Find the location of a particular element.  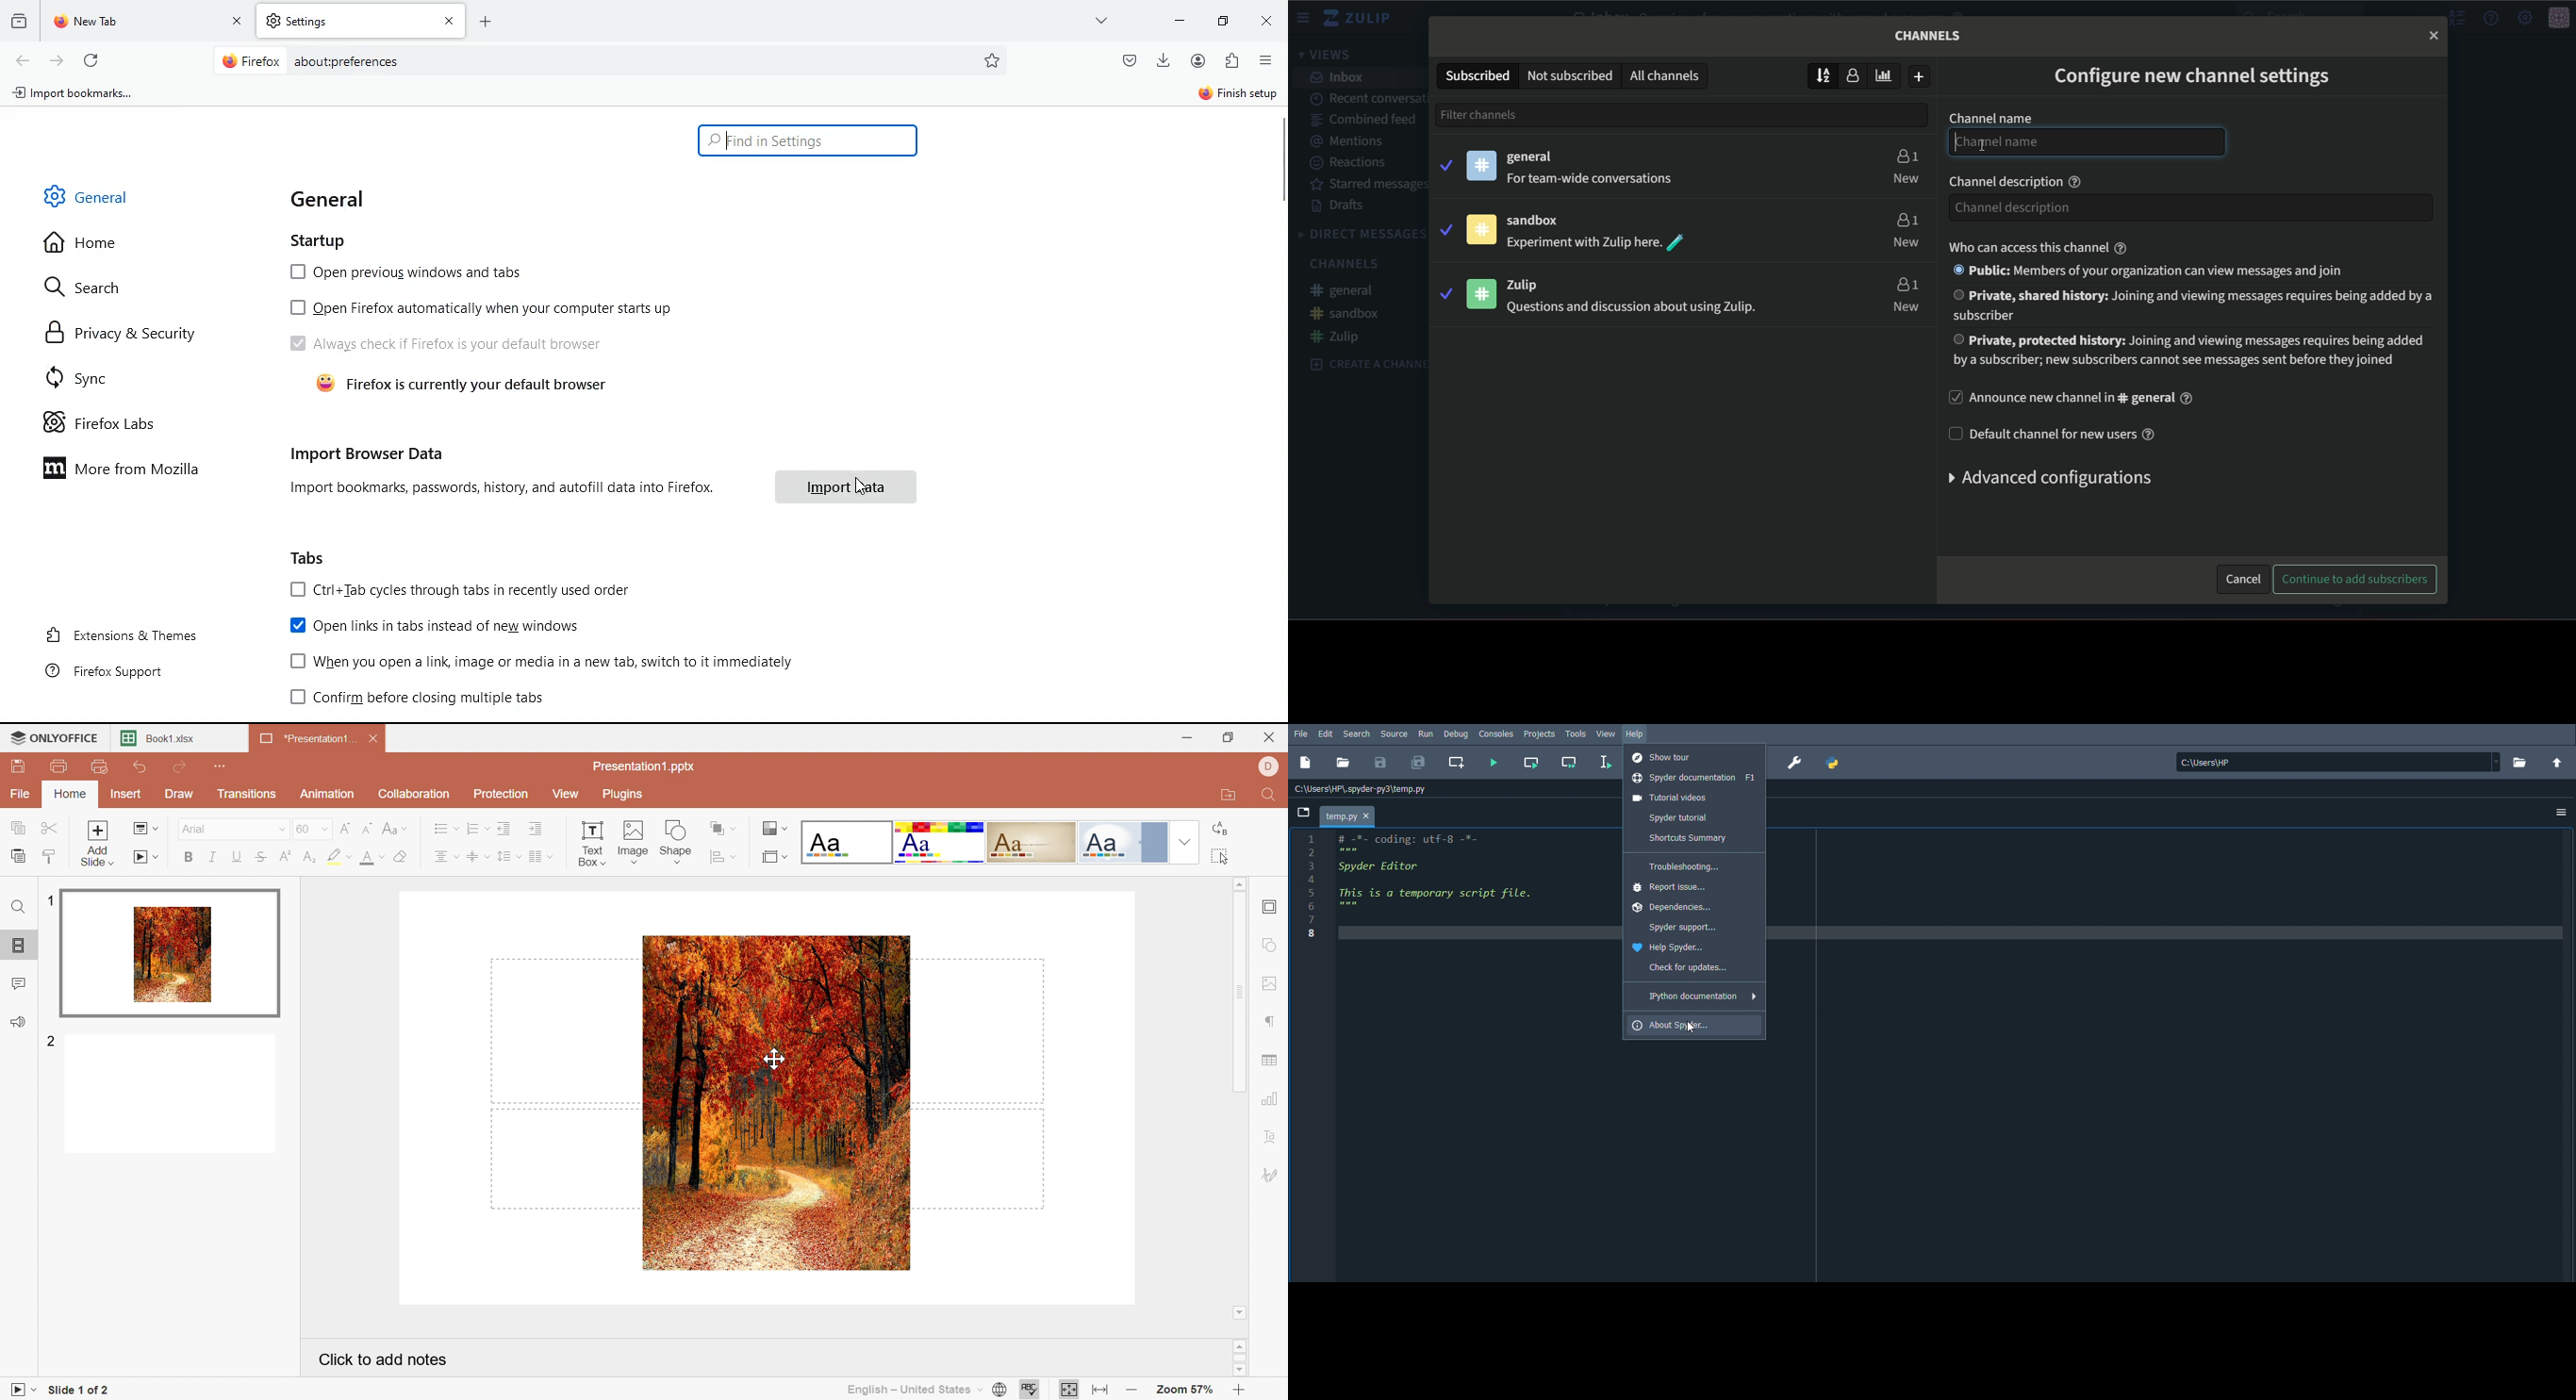

Arial is located at coordinates (233, 830).